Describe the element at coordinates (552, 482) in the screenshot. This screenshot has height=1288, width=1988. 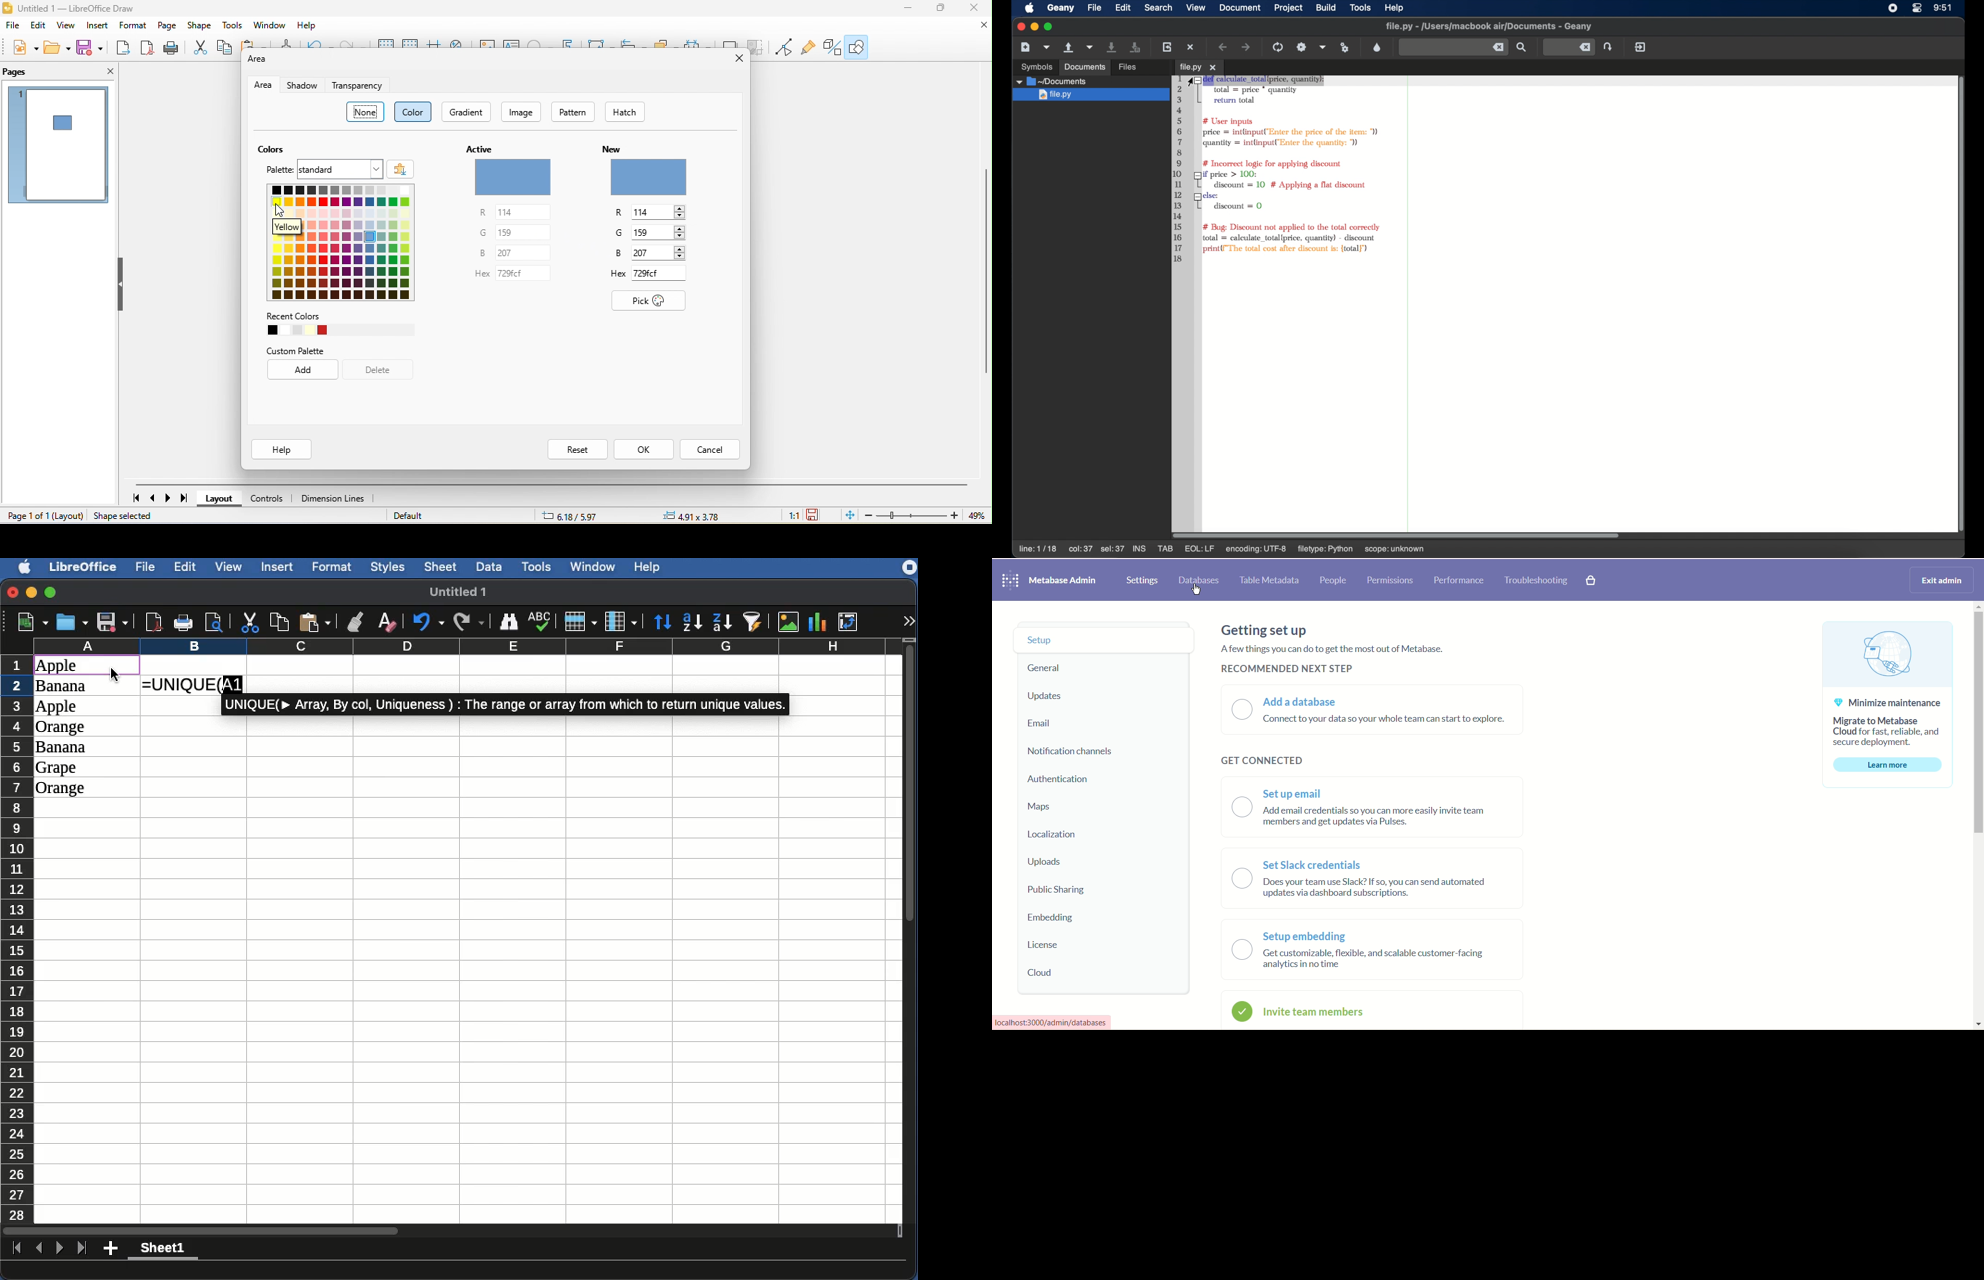
I see `horizontal scroll bar` at that location.